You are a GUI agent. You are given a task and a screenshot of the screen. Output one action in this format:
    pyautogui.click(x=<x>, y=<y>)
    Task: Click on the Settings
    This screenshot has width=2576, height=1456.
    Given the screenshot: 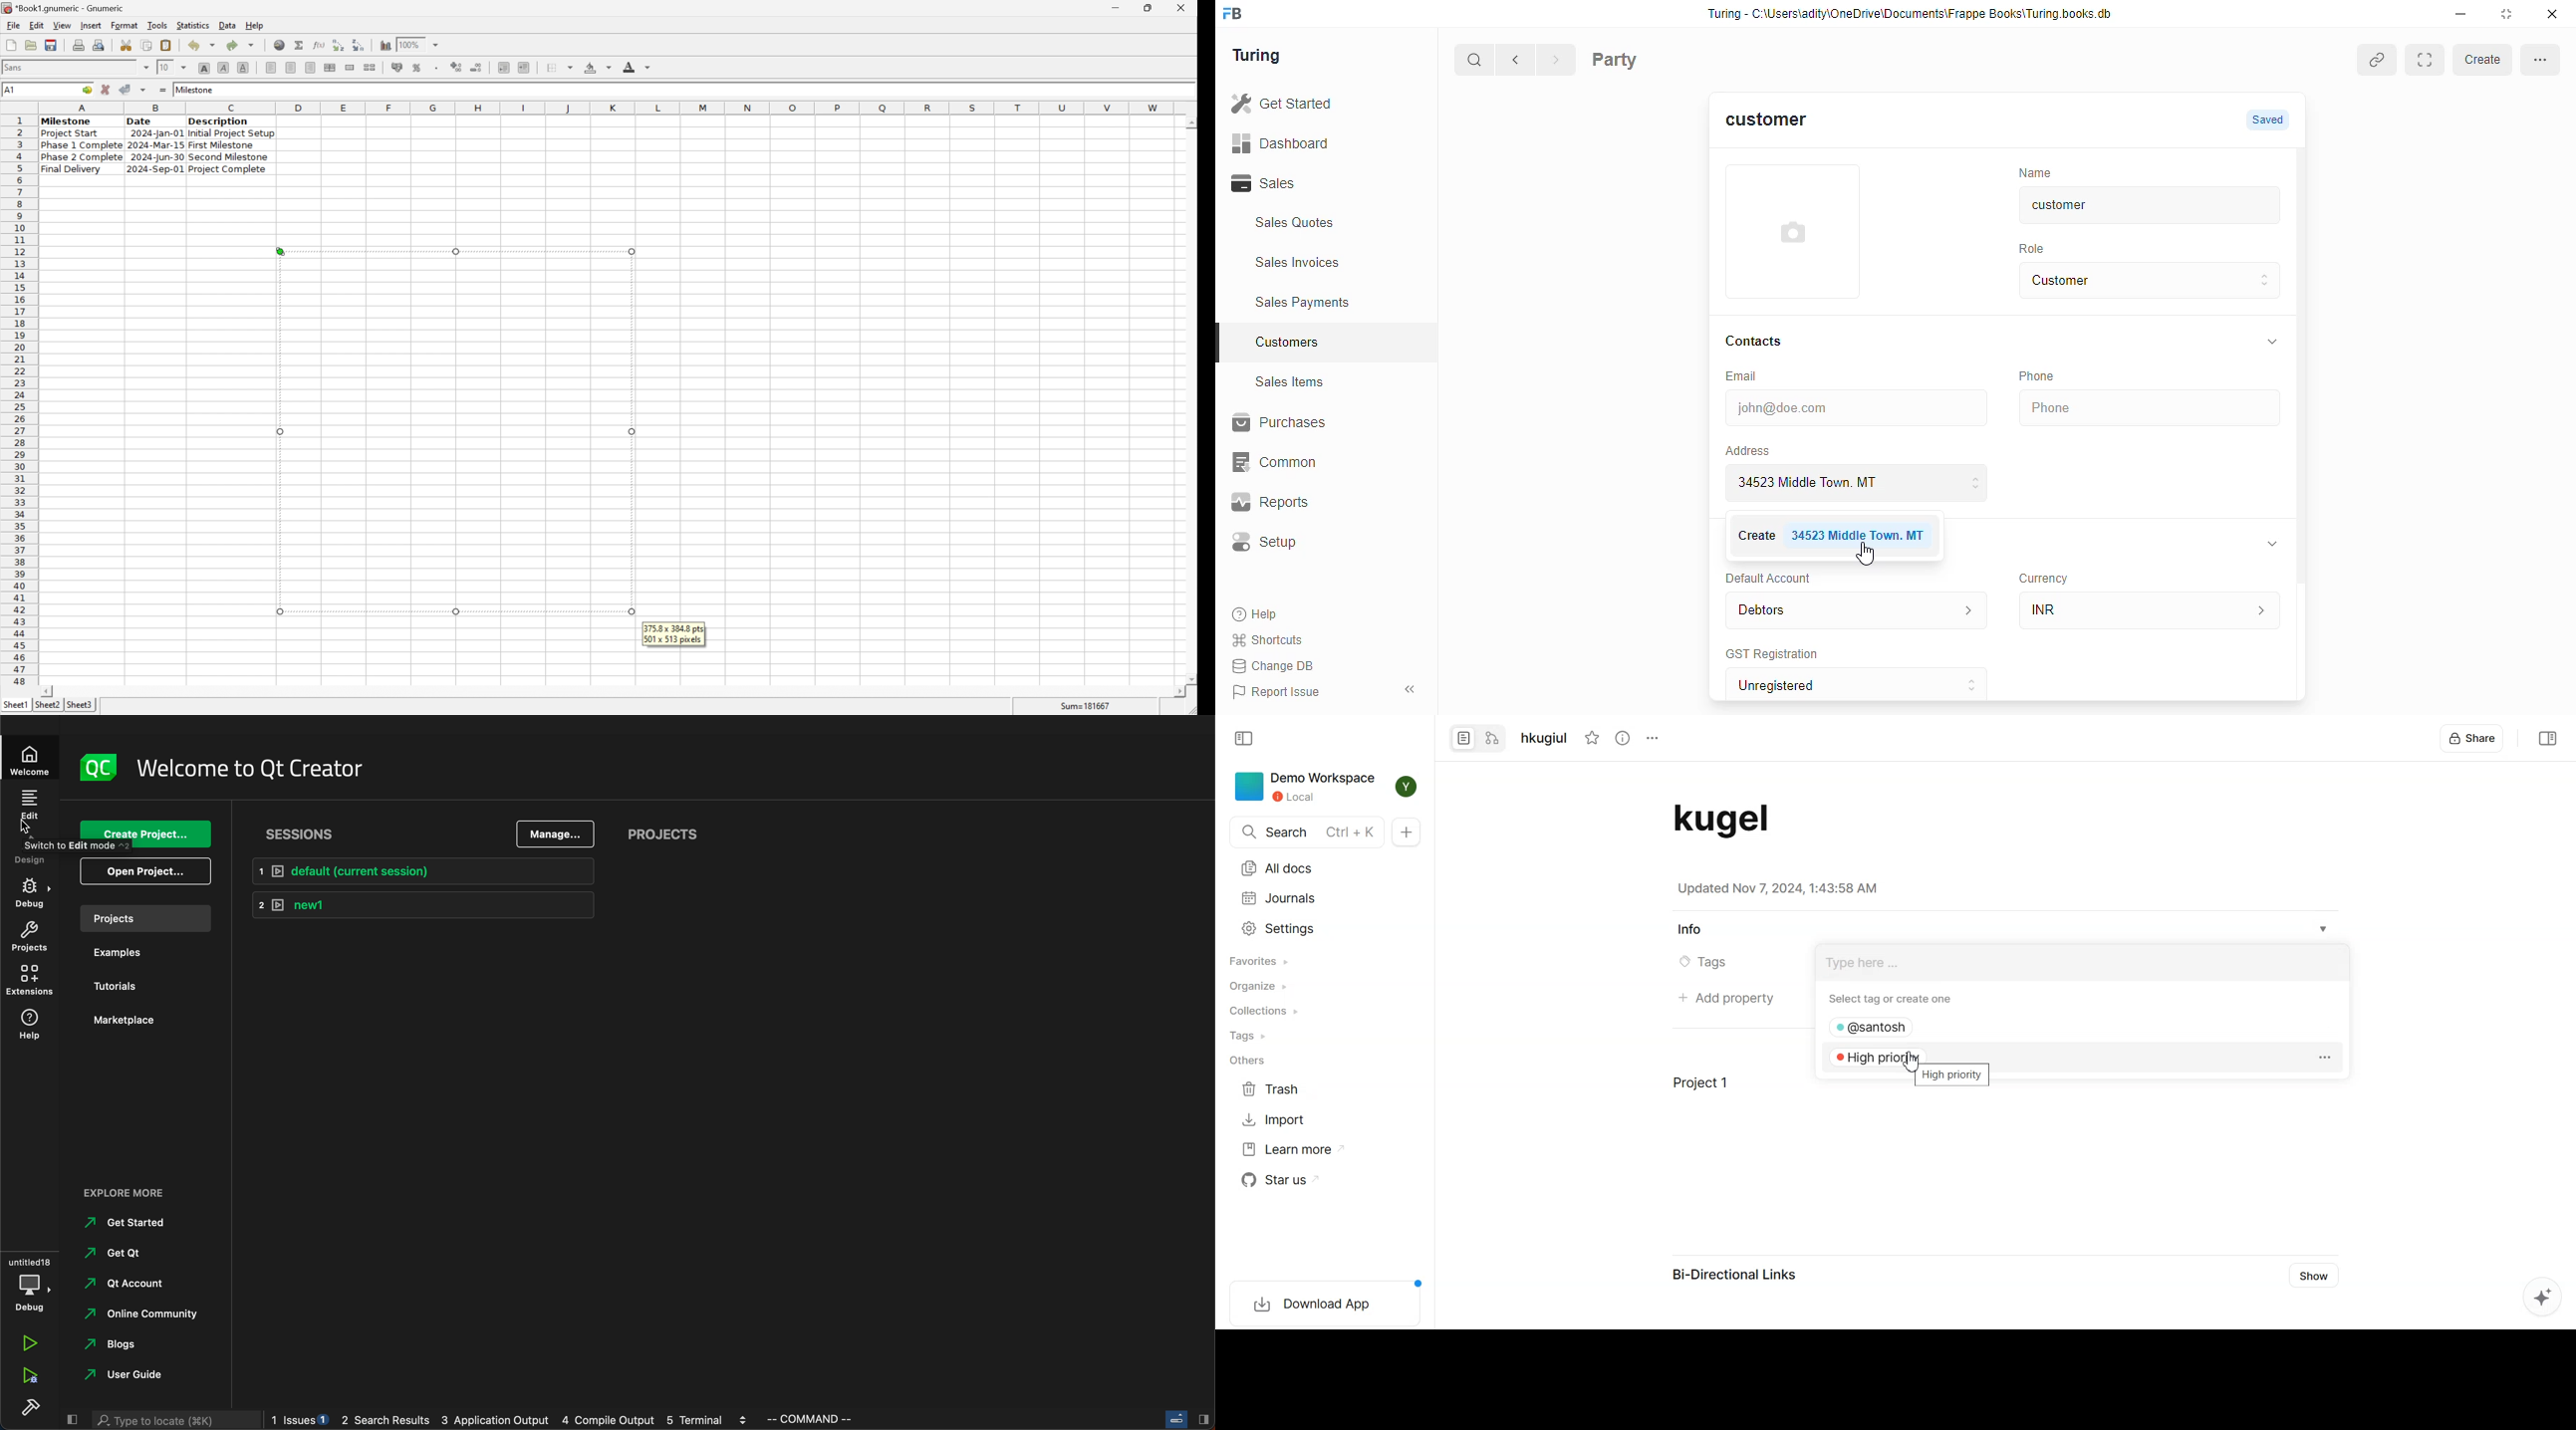 What is the action you would take?
    pyautogui.click(x=1280, y=928)
    